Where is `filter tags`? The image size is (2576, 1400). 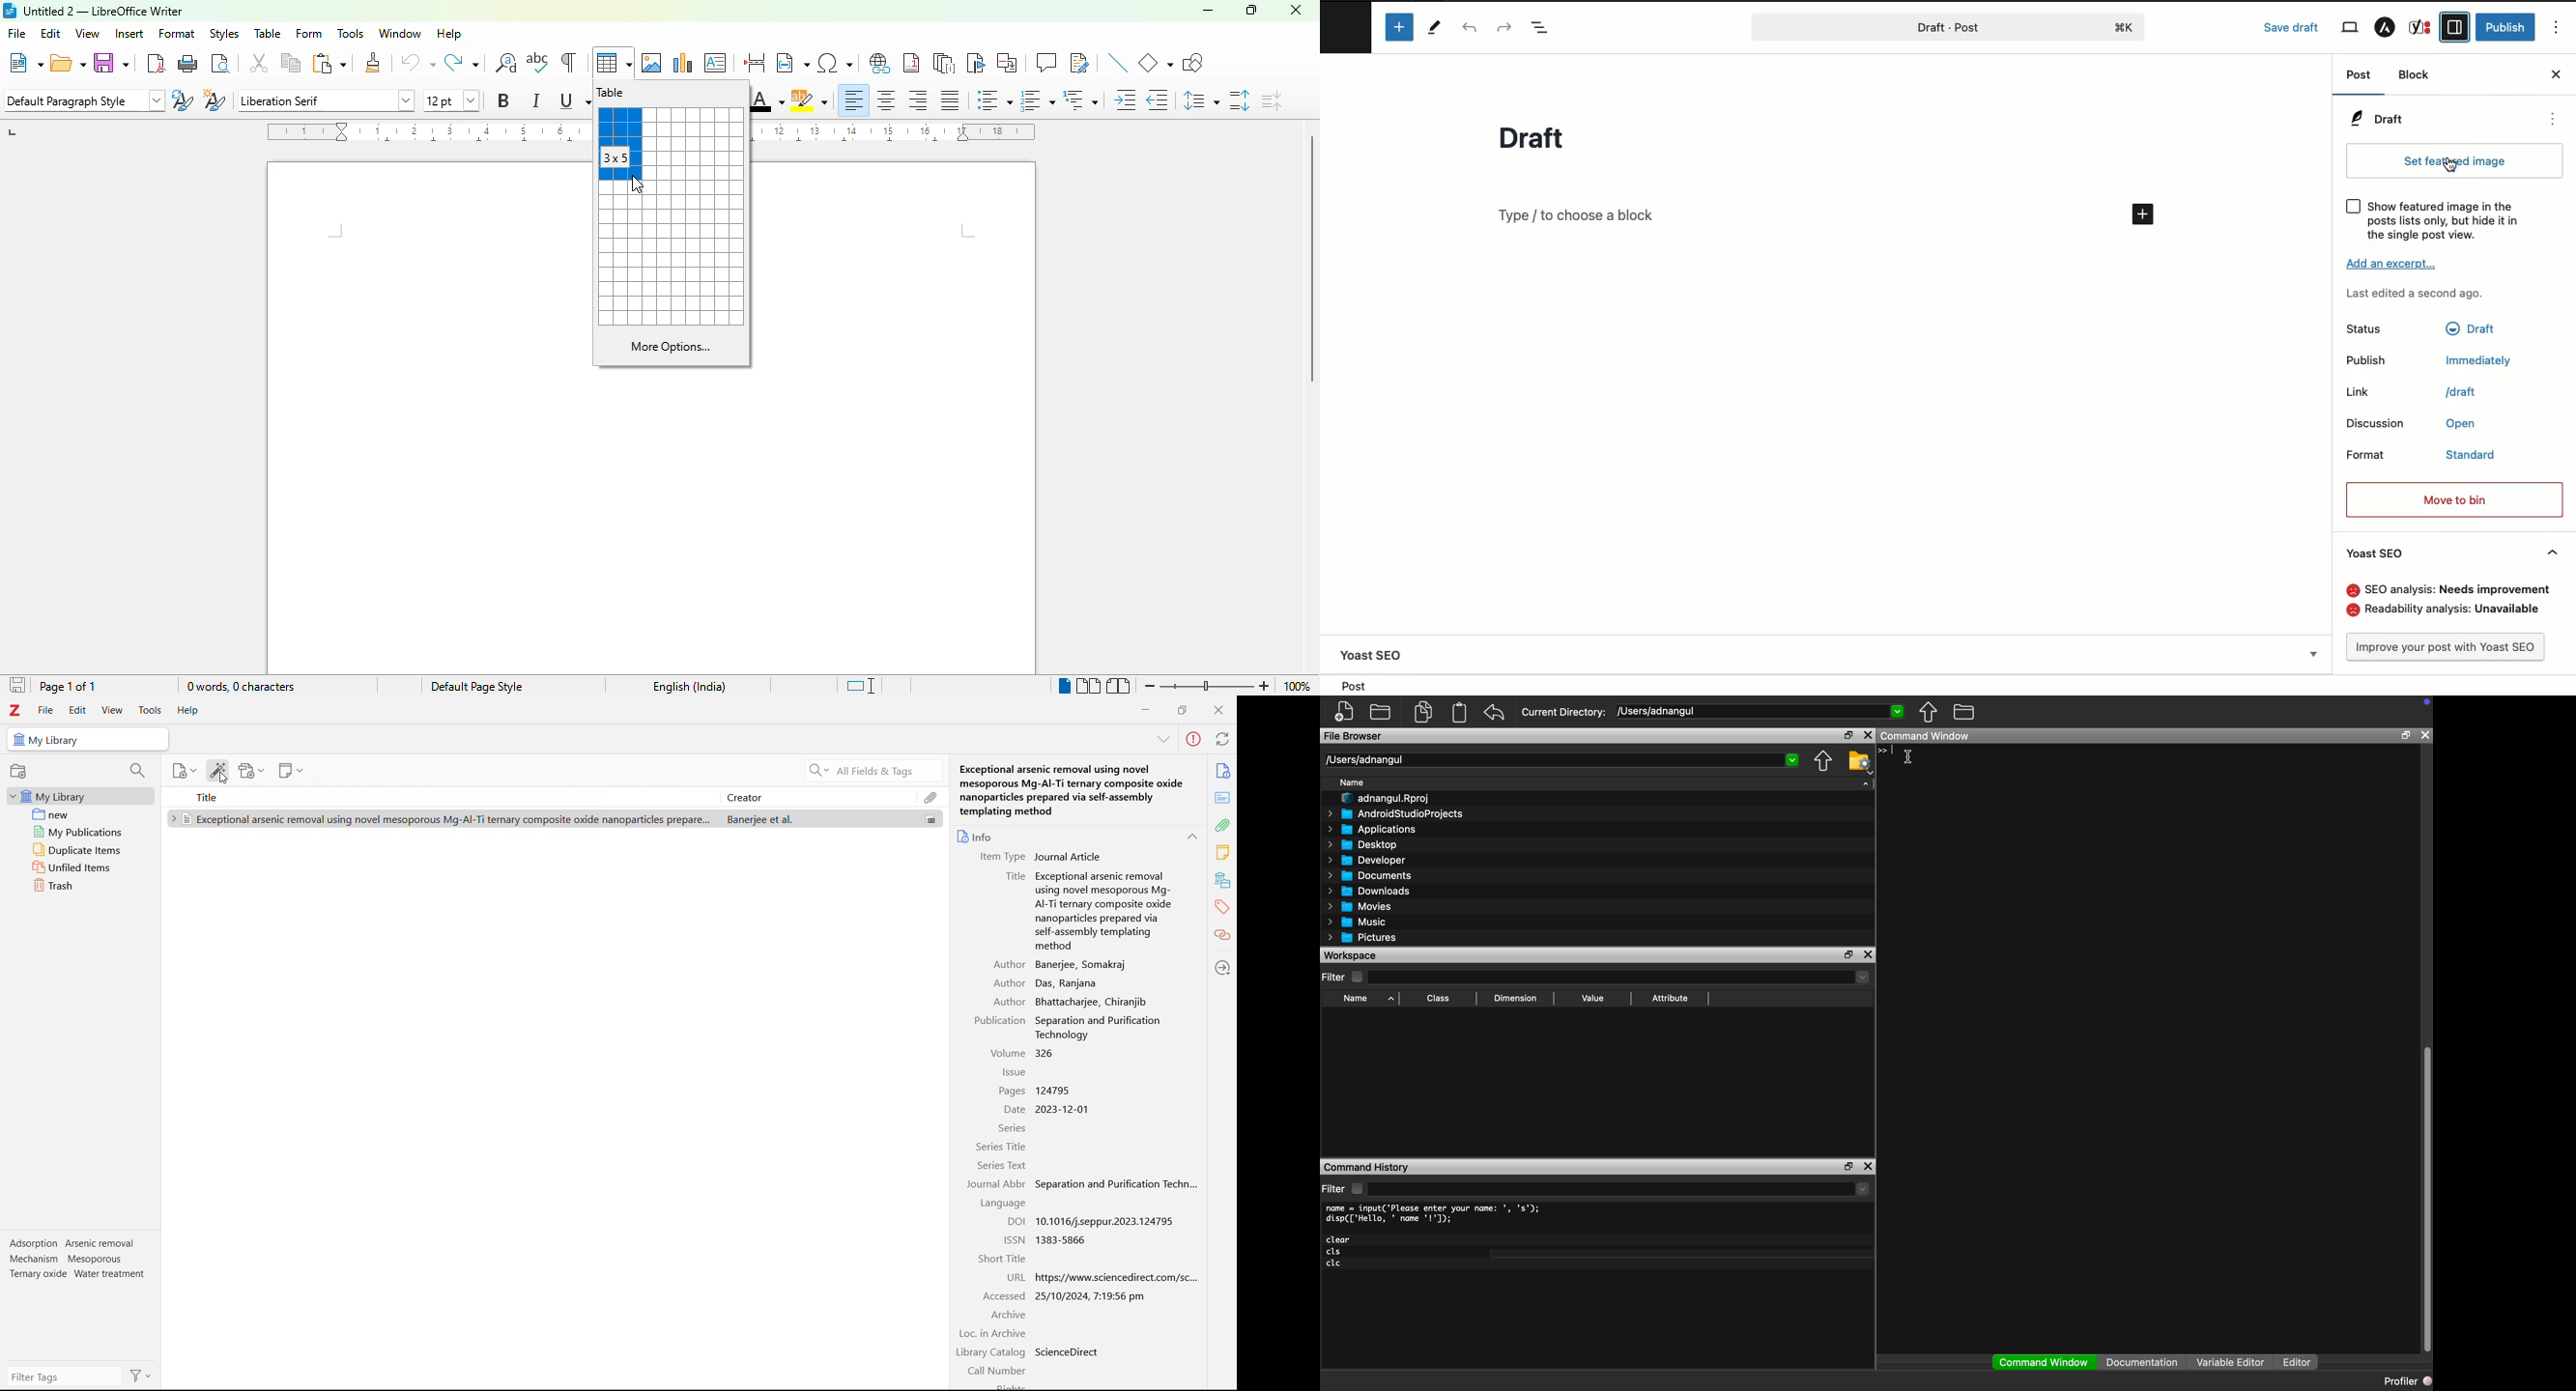 filter tags is located at coordinates (65, 1376).